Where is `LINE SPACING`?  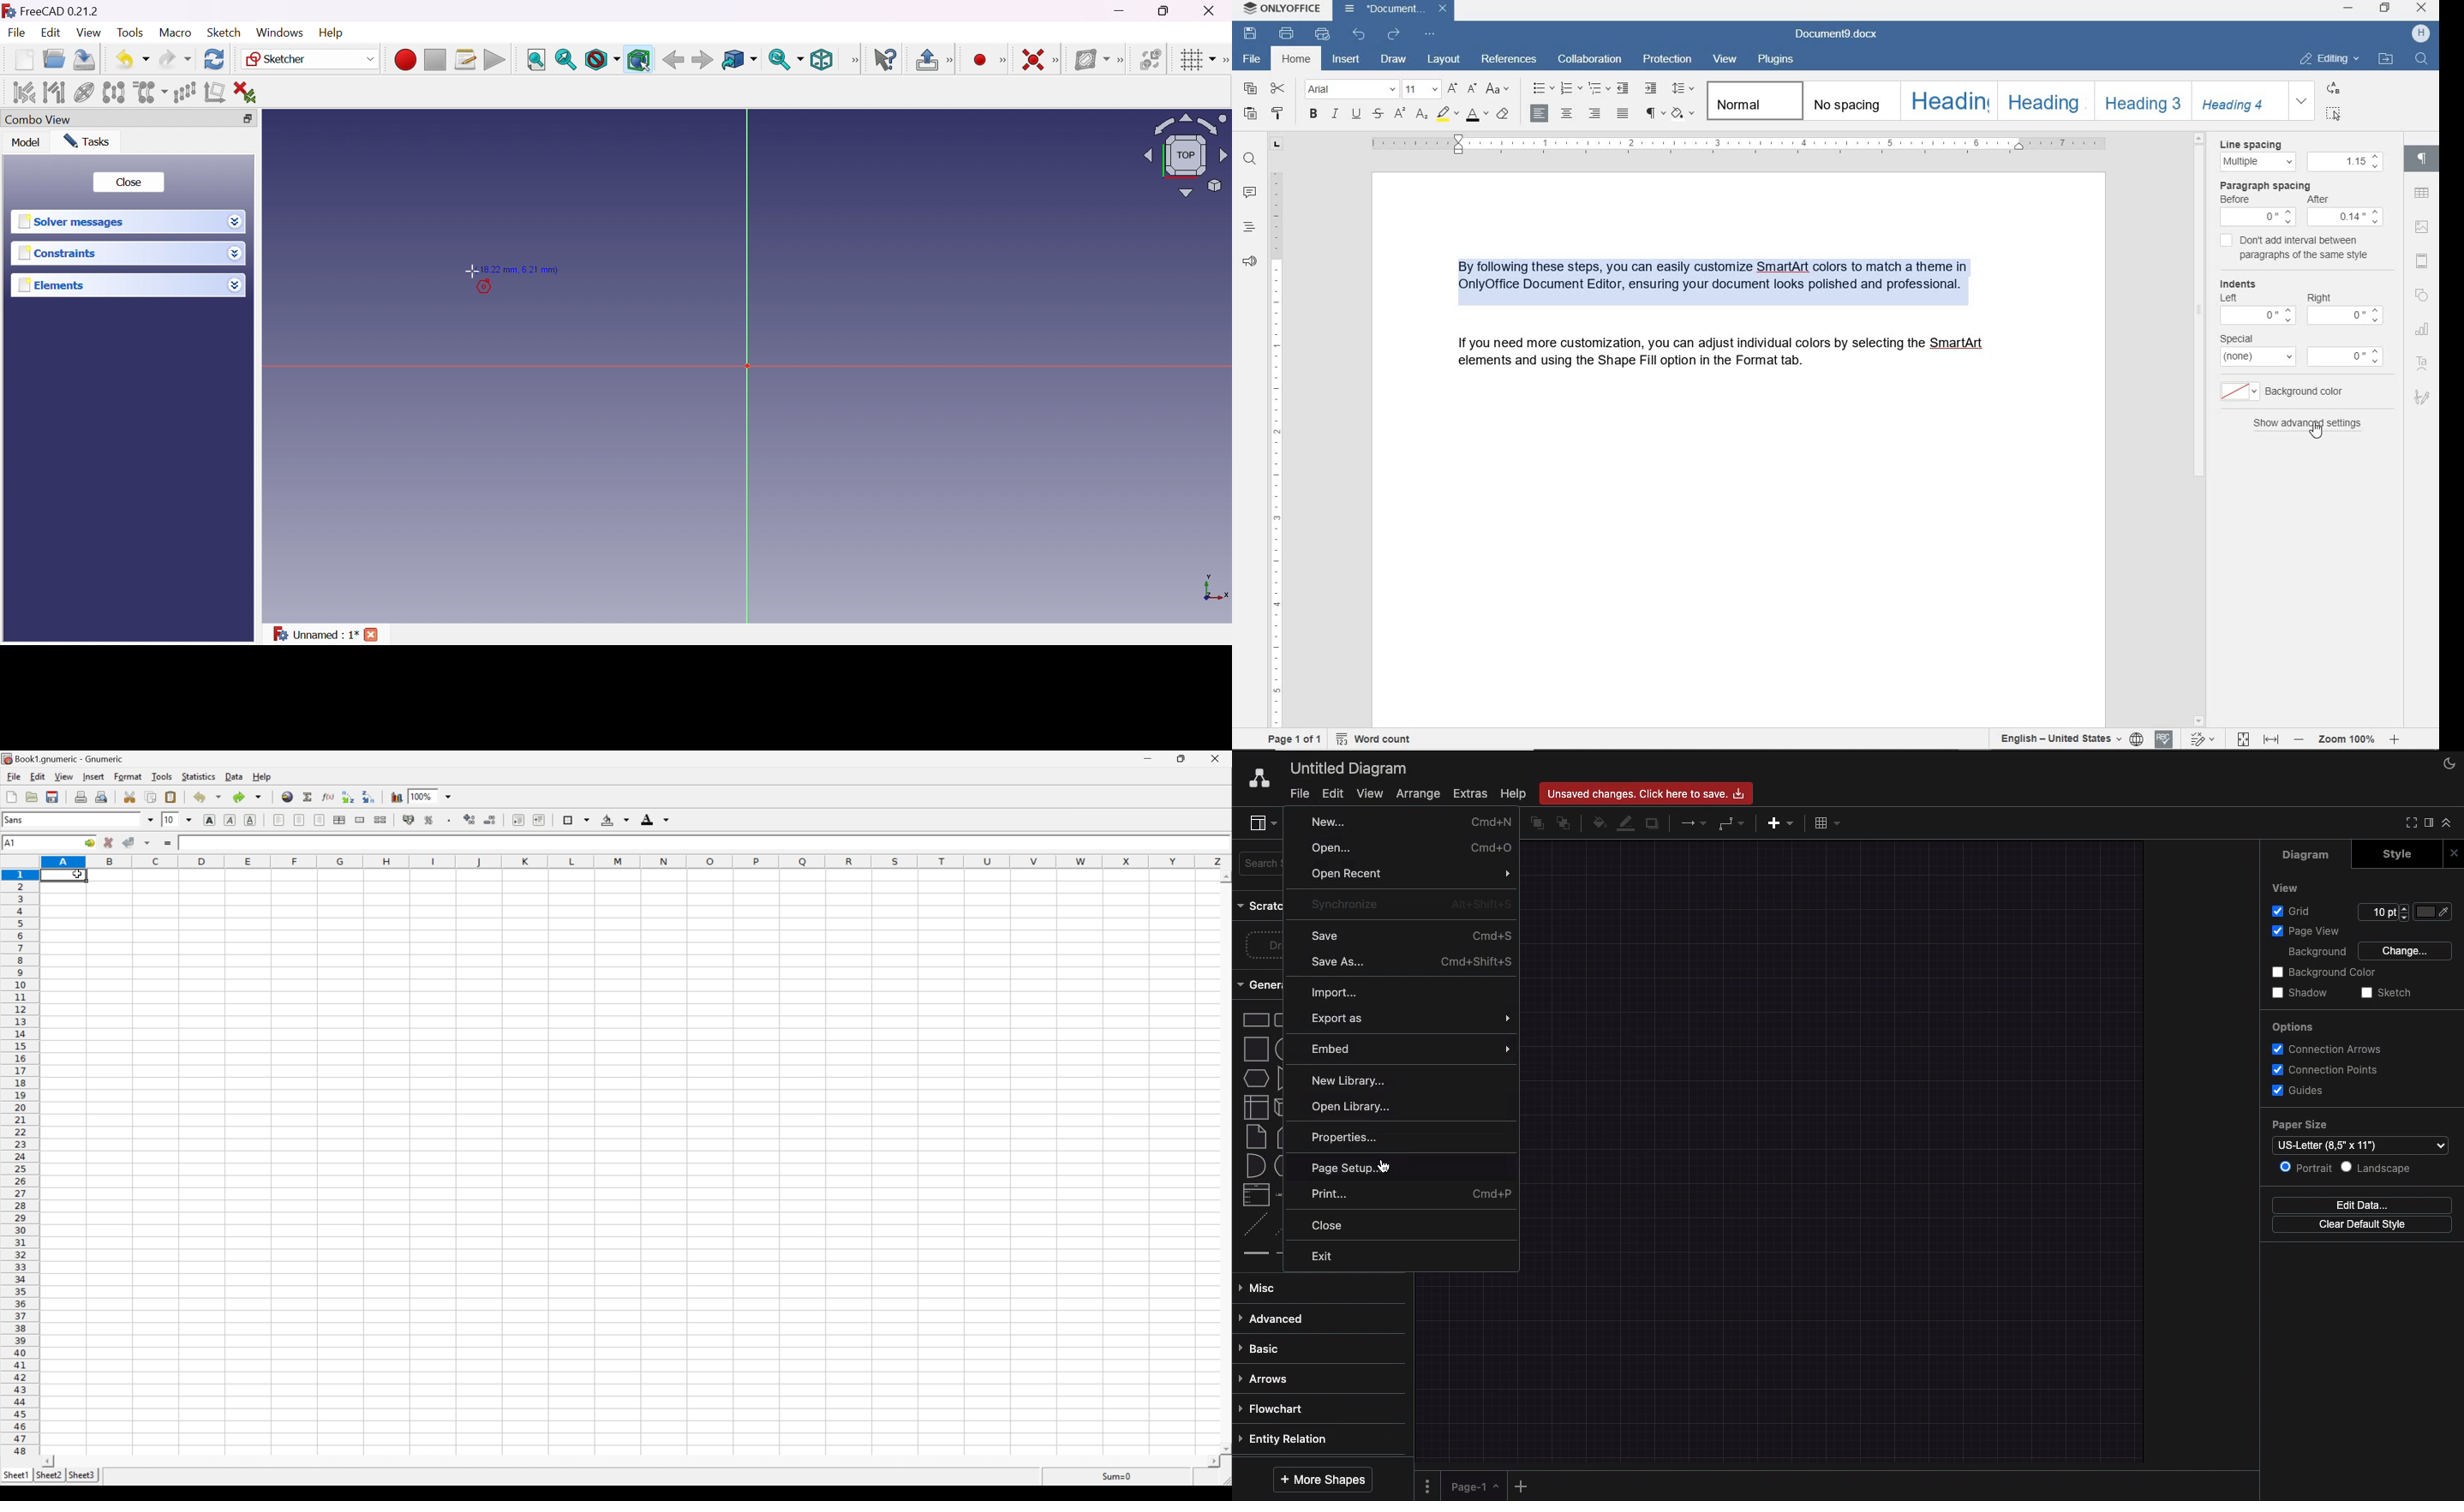
LINE SPACING is located at coordinates (2254, 142).